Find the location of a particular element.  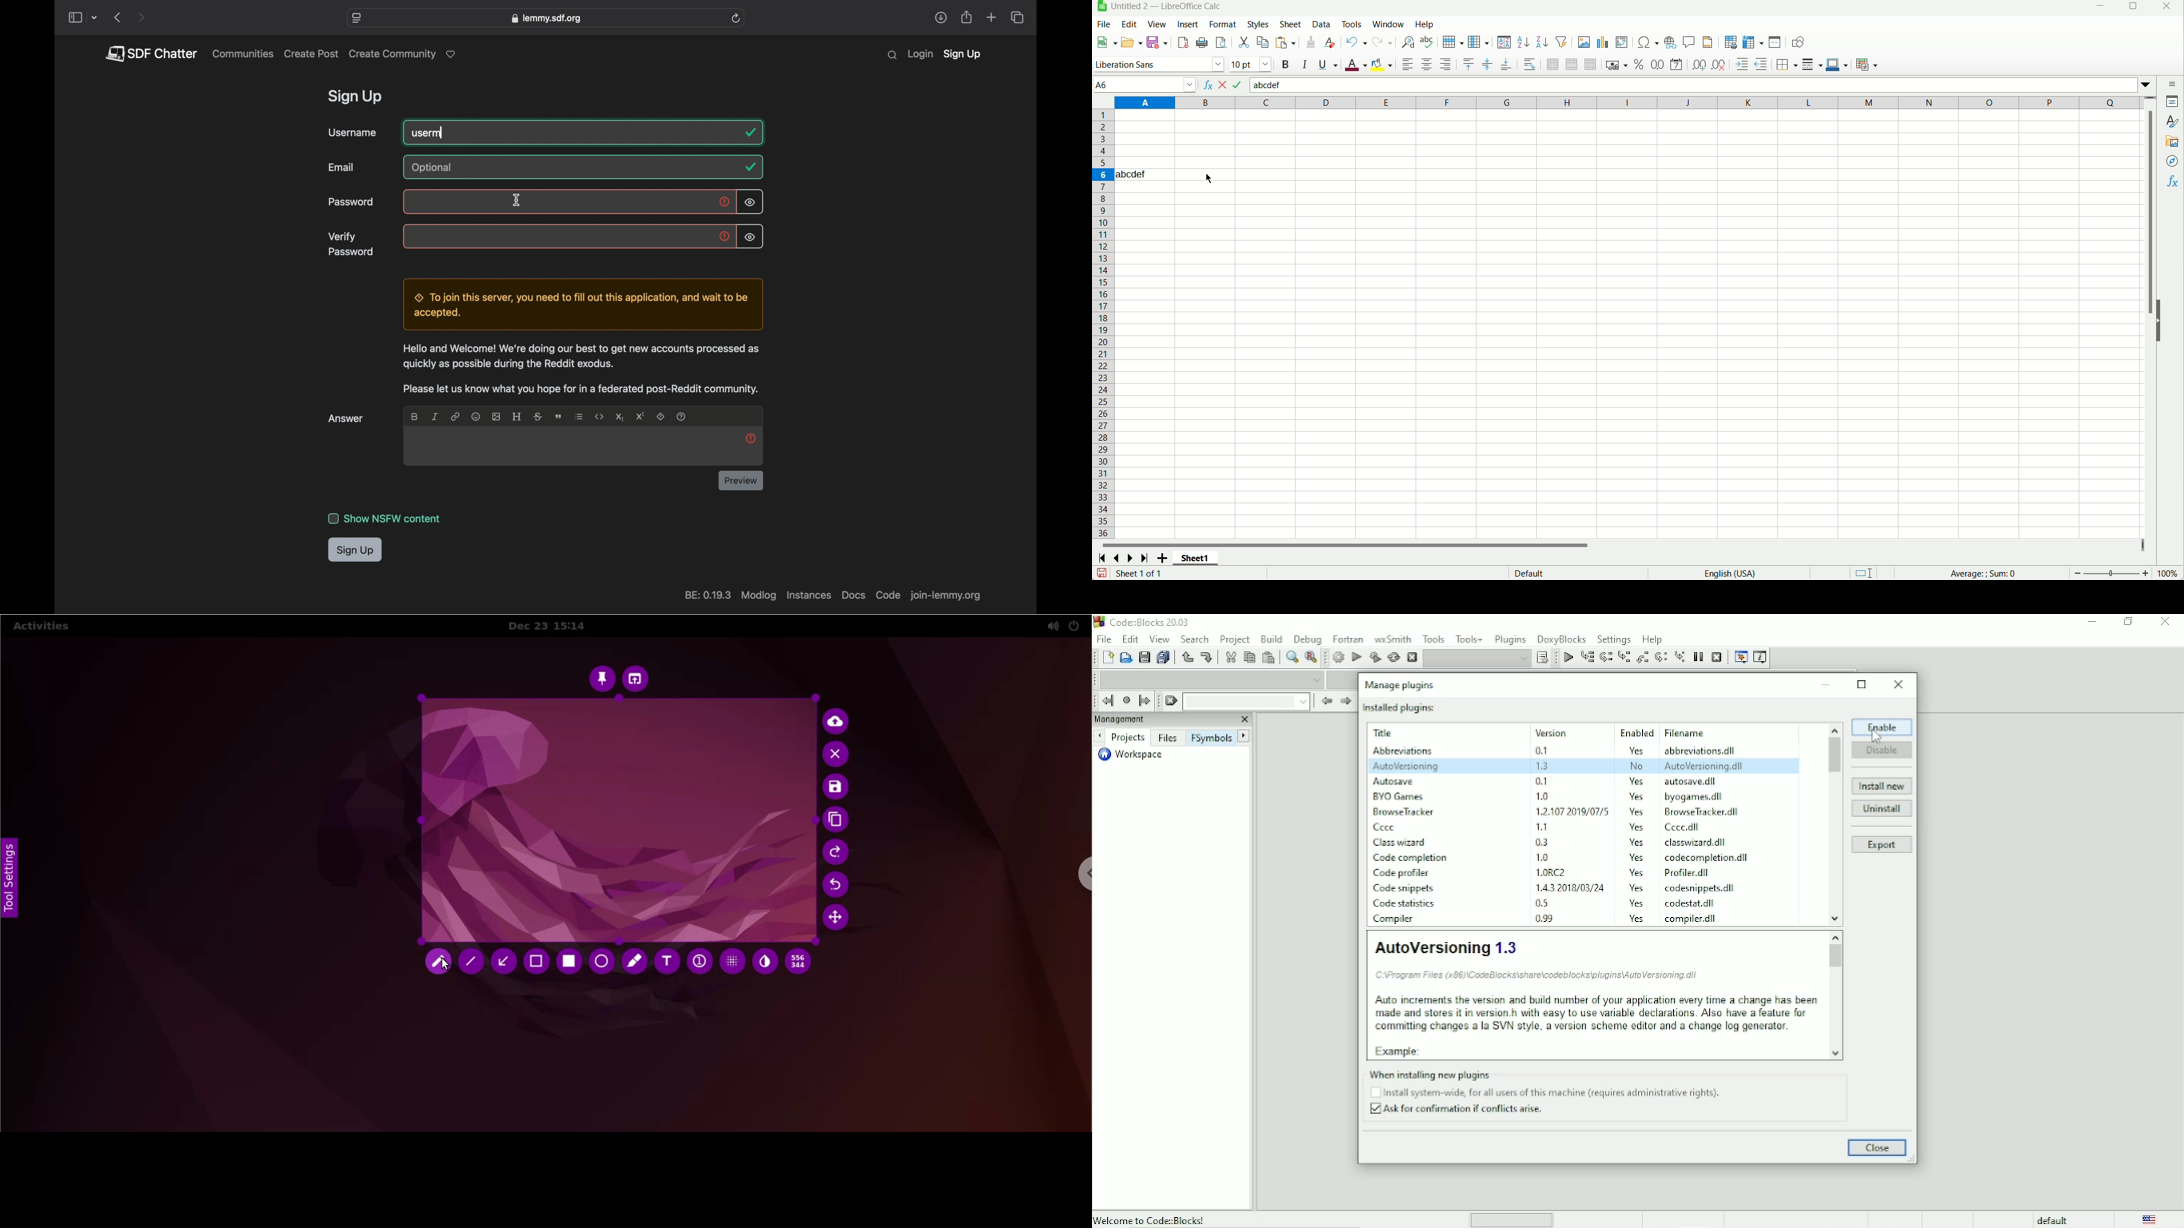

plugin is located at coordinates (1395, 918).